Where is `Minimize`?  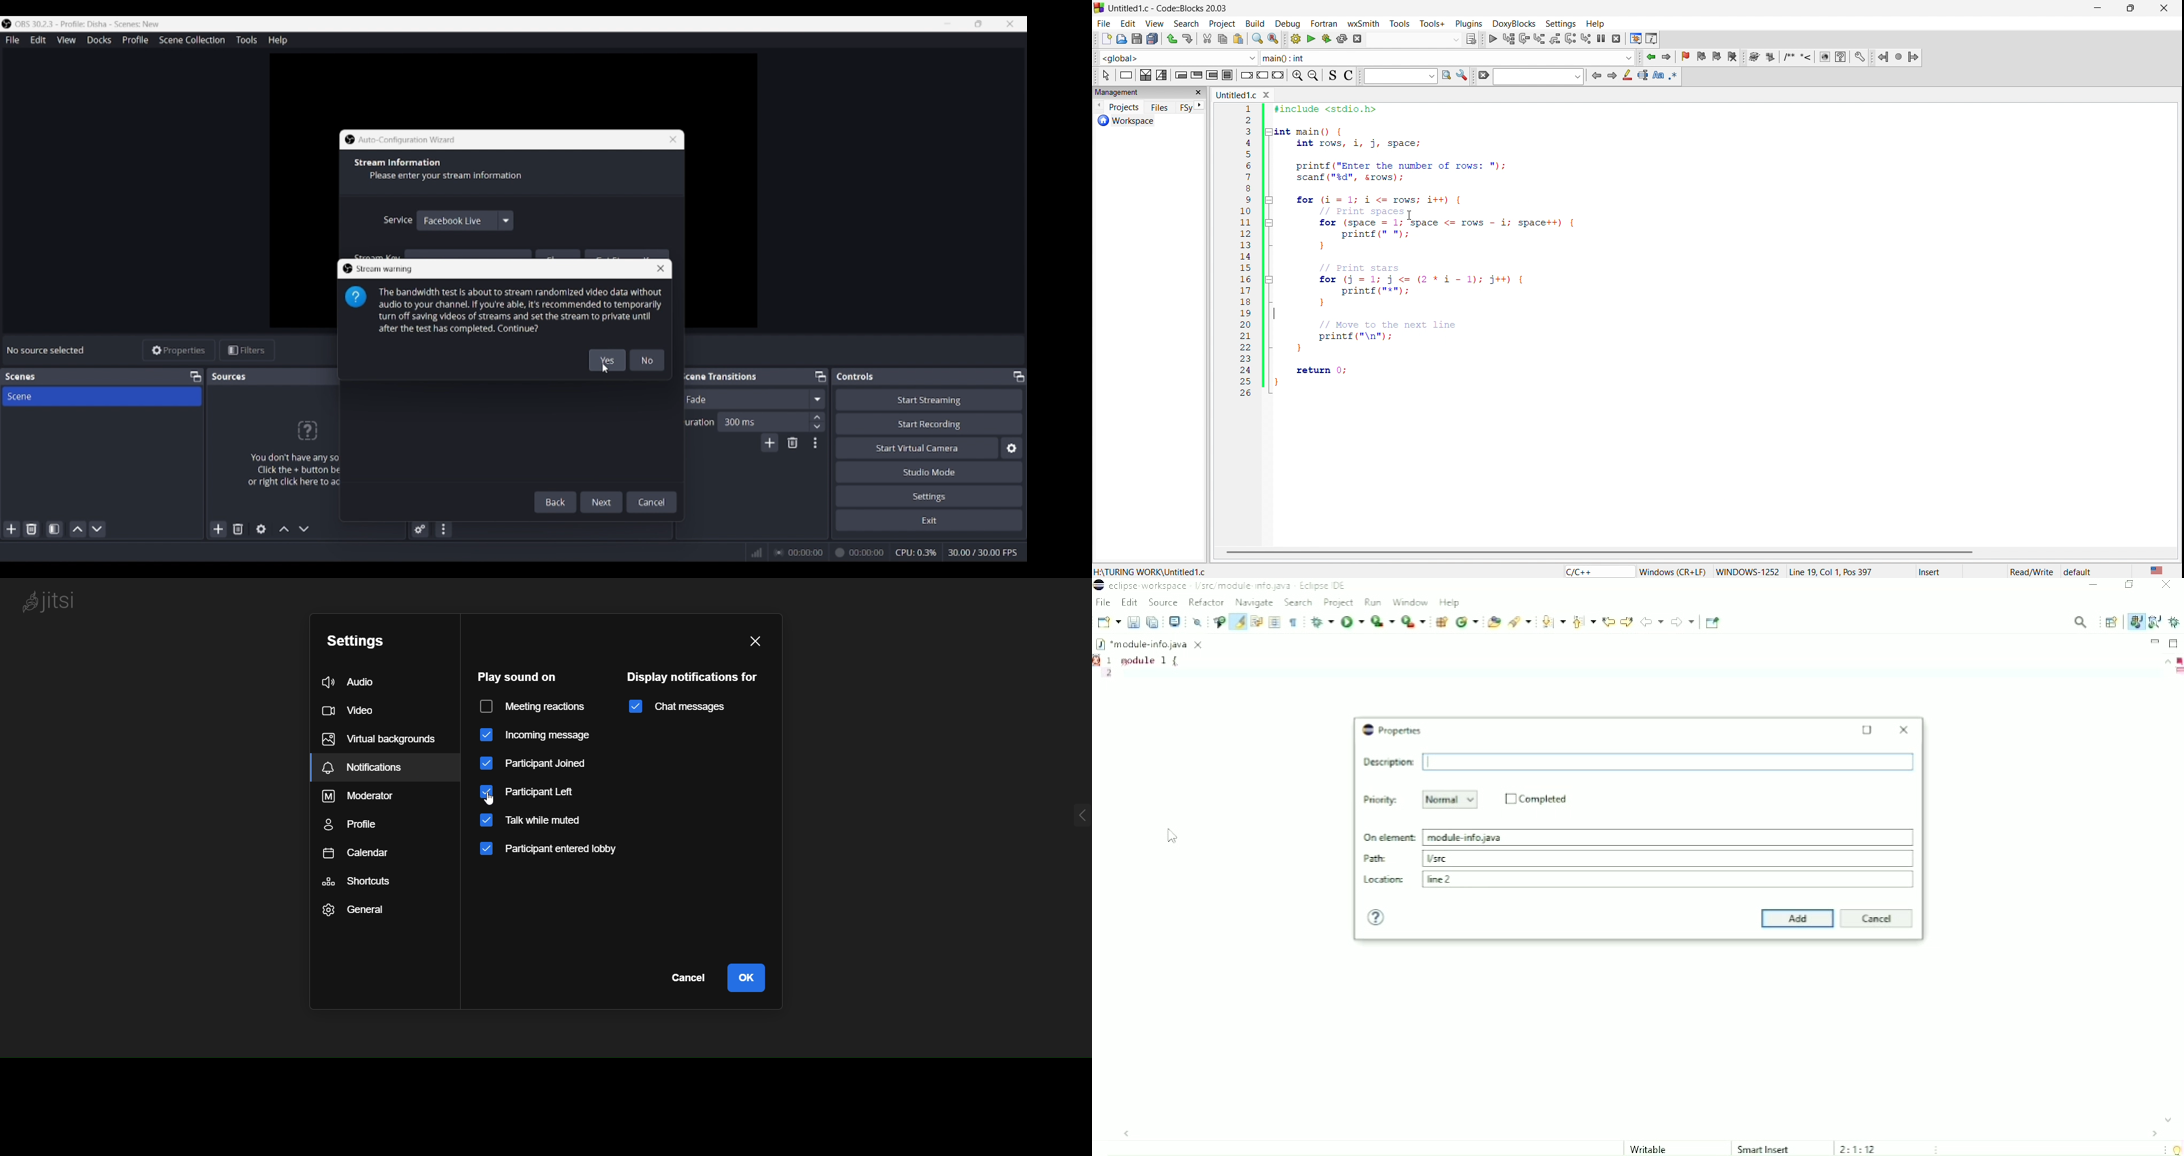 Minimize is located at coordinates (948, 24).